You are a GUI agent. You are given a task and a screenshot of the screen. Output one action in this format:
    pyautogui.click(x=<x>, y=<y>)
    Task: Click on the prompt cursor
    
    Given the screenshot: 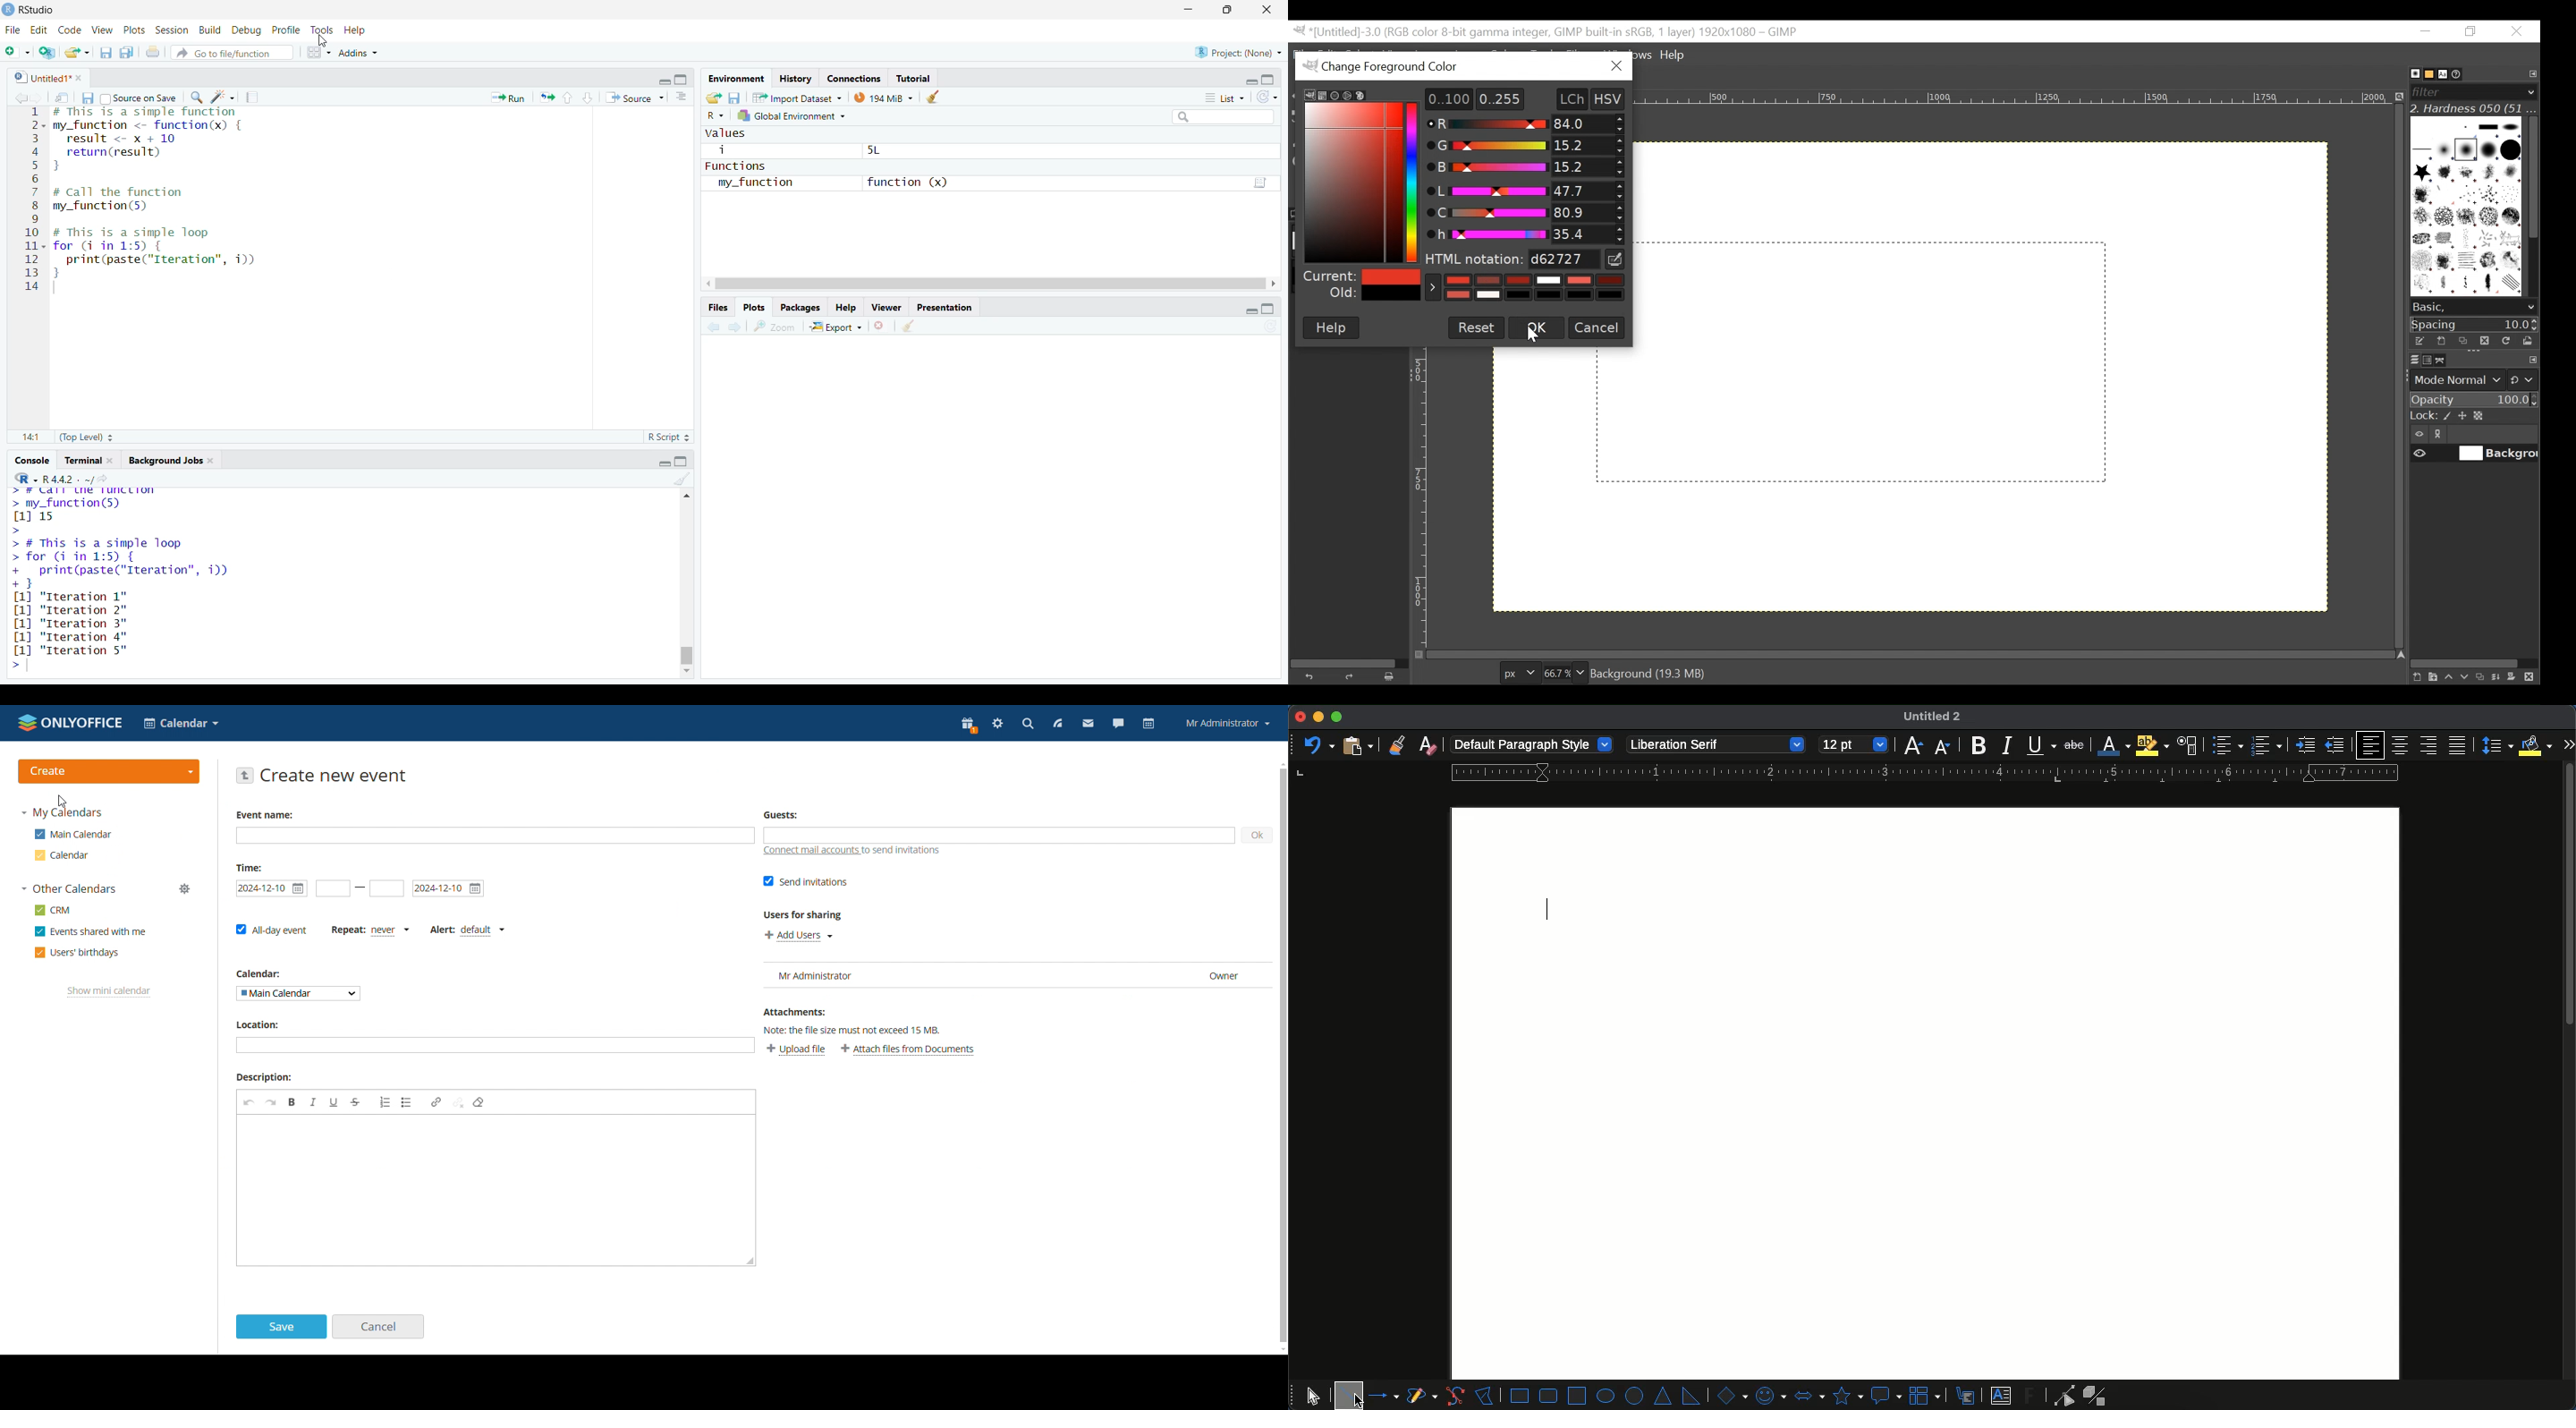 What is the action you would take?
    pyautogui.click(x=13, y=666)
    